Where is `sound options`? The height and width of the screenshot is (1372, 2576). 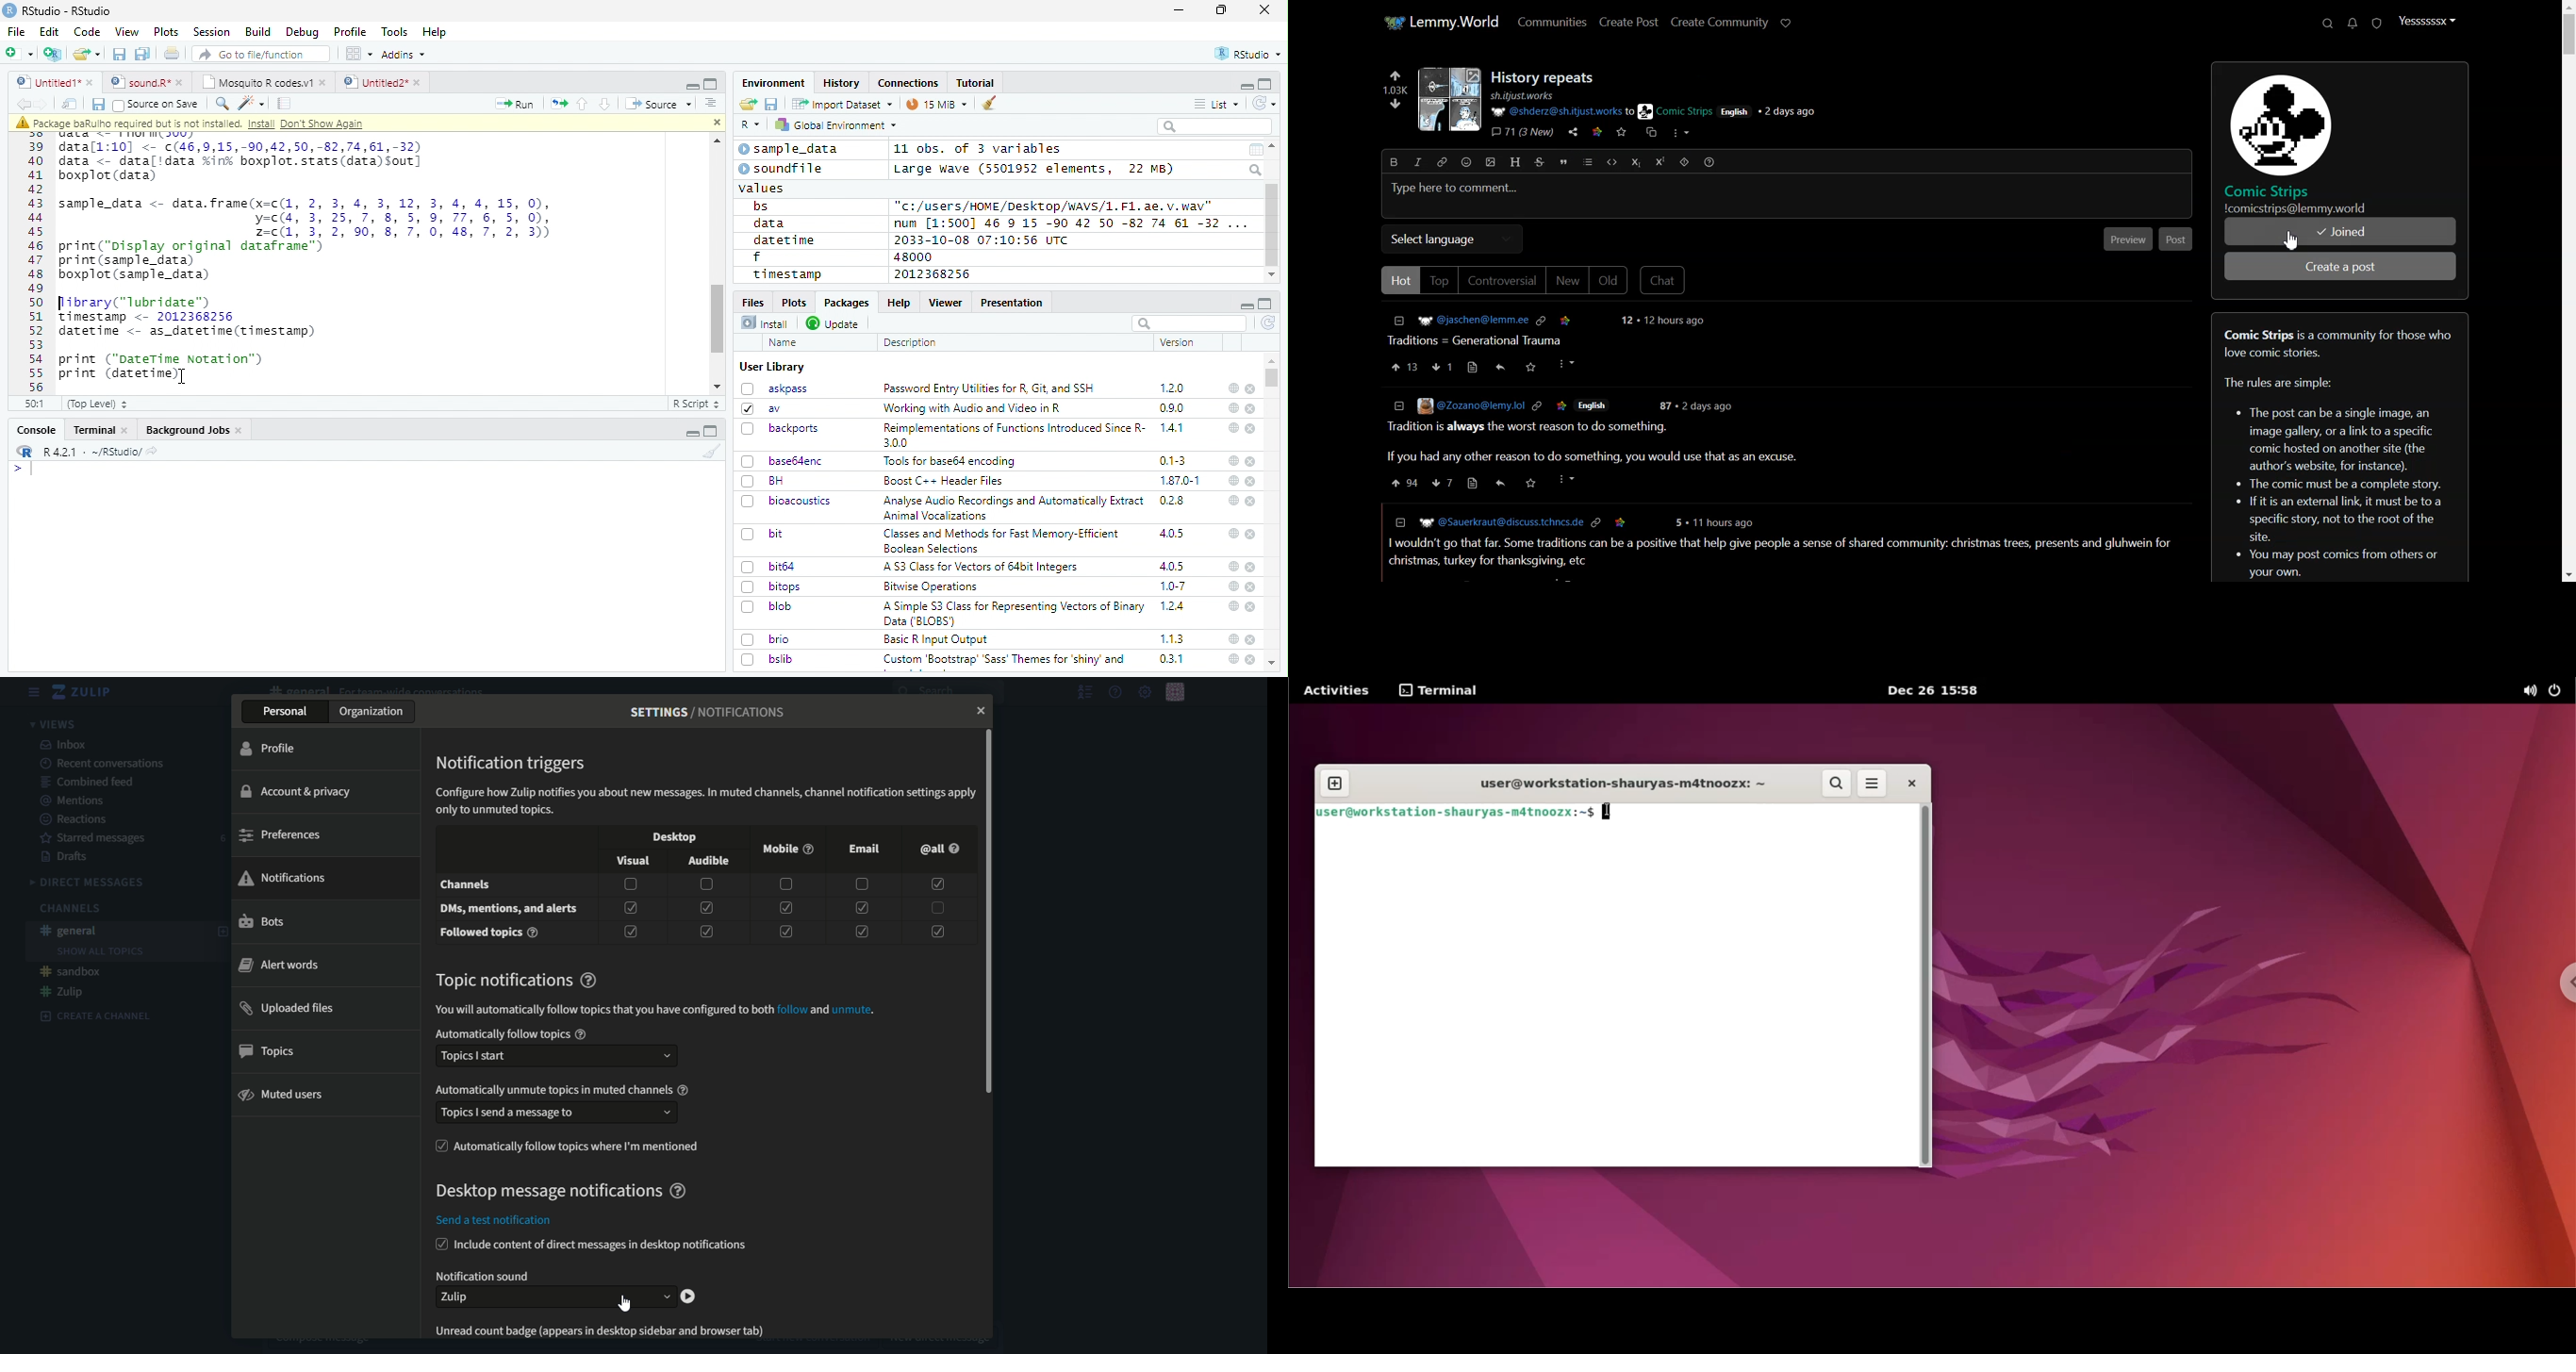 sound options is located at coordinates (2529, 691).